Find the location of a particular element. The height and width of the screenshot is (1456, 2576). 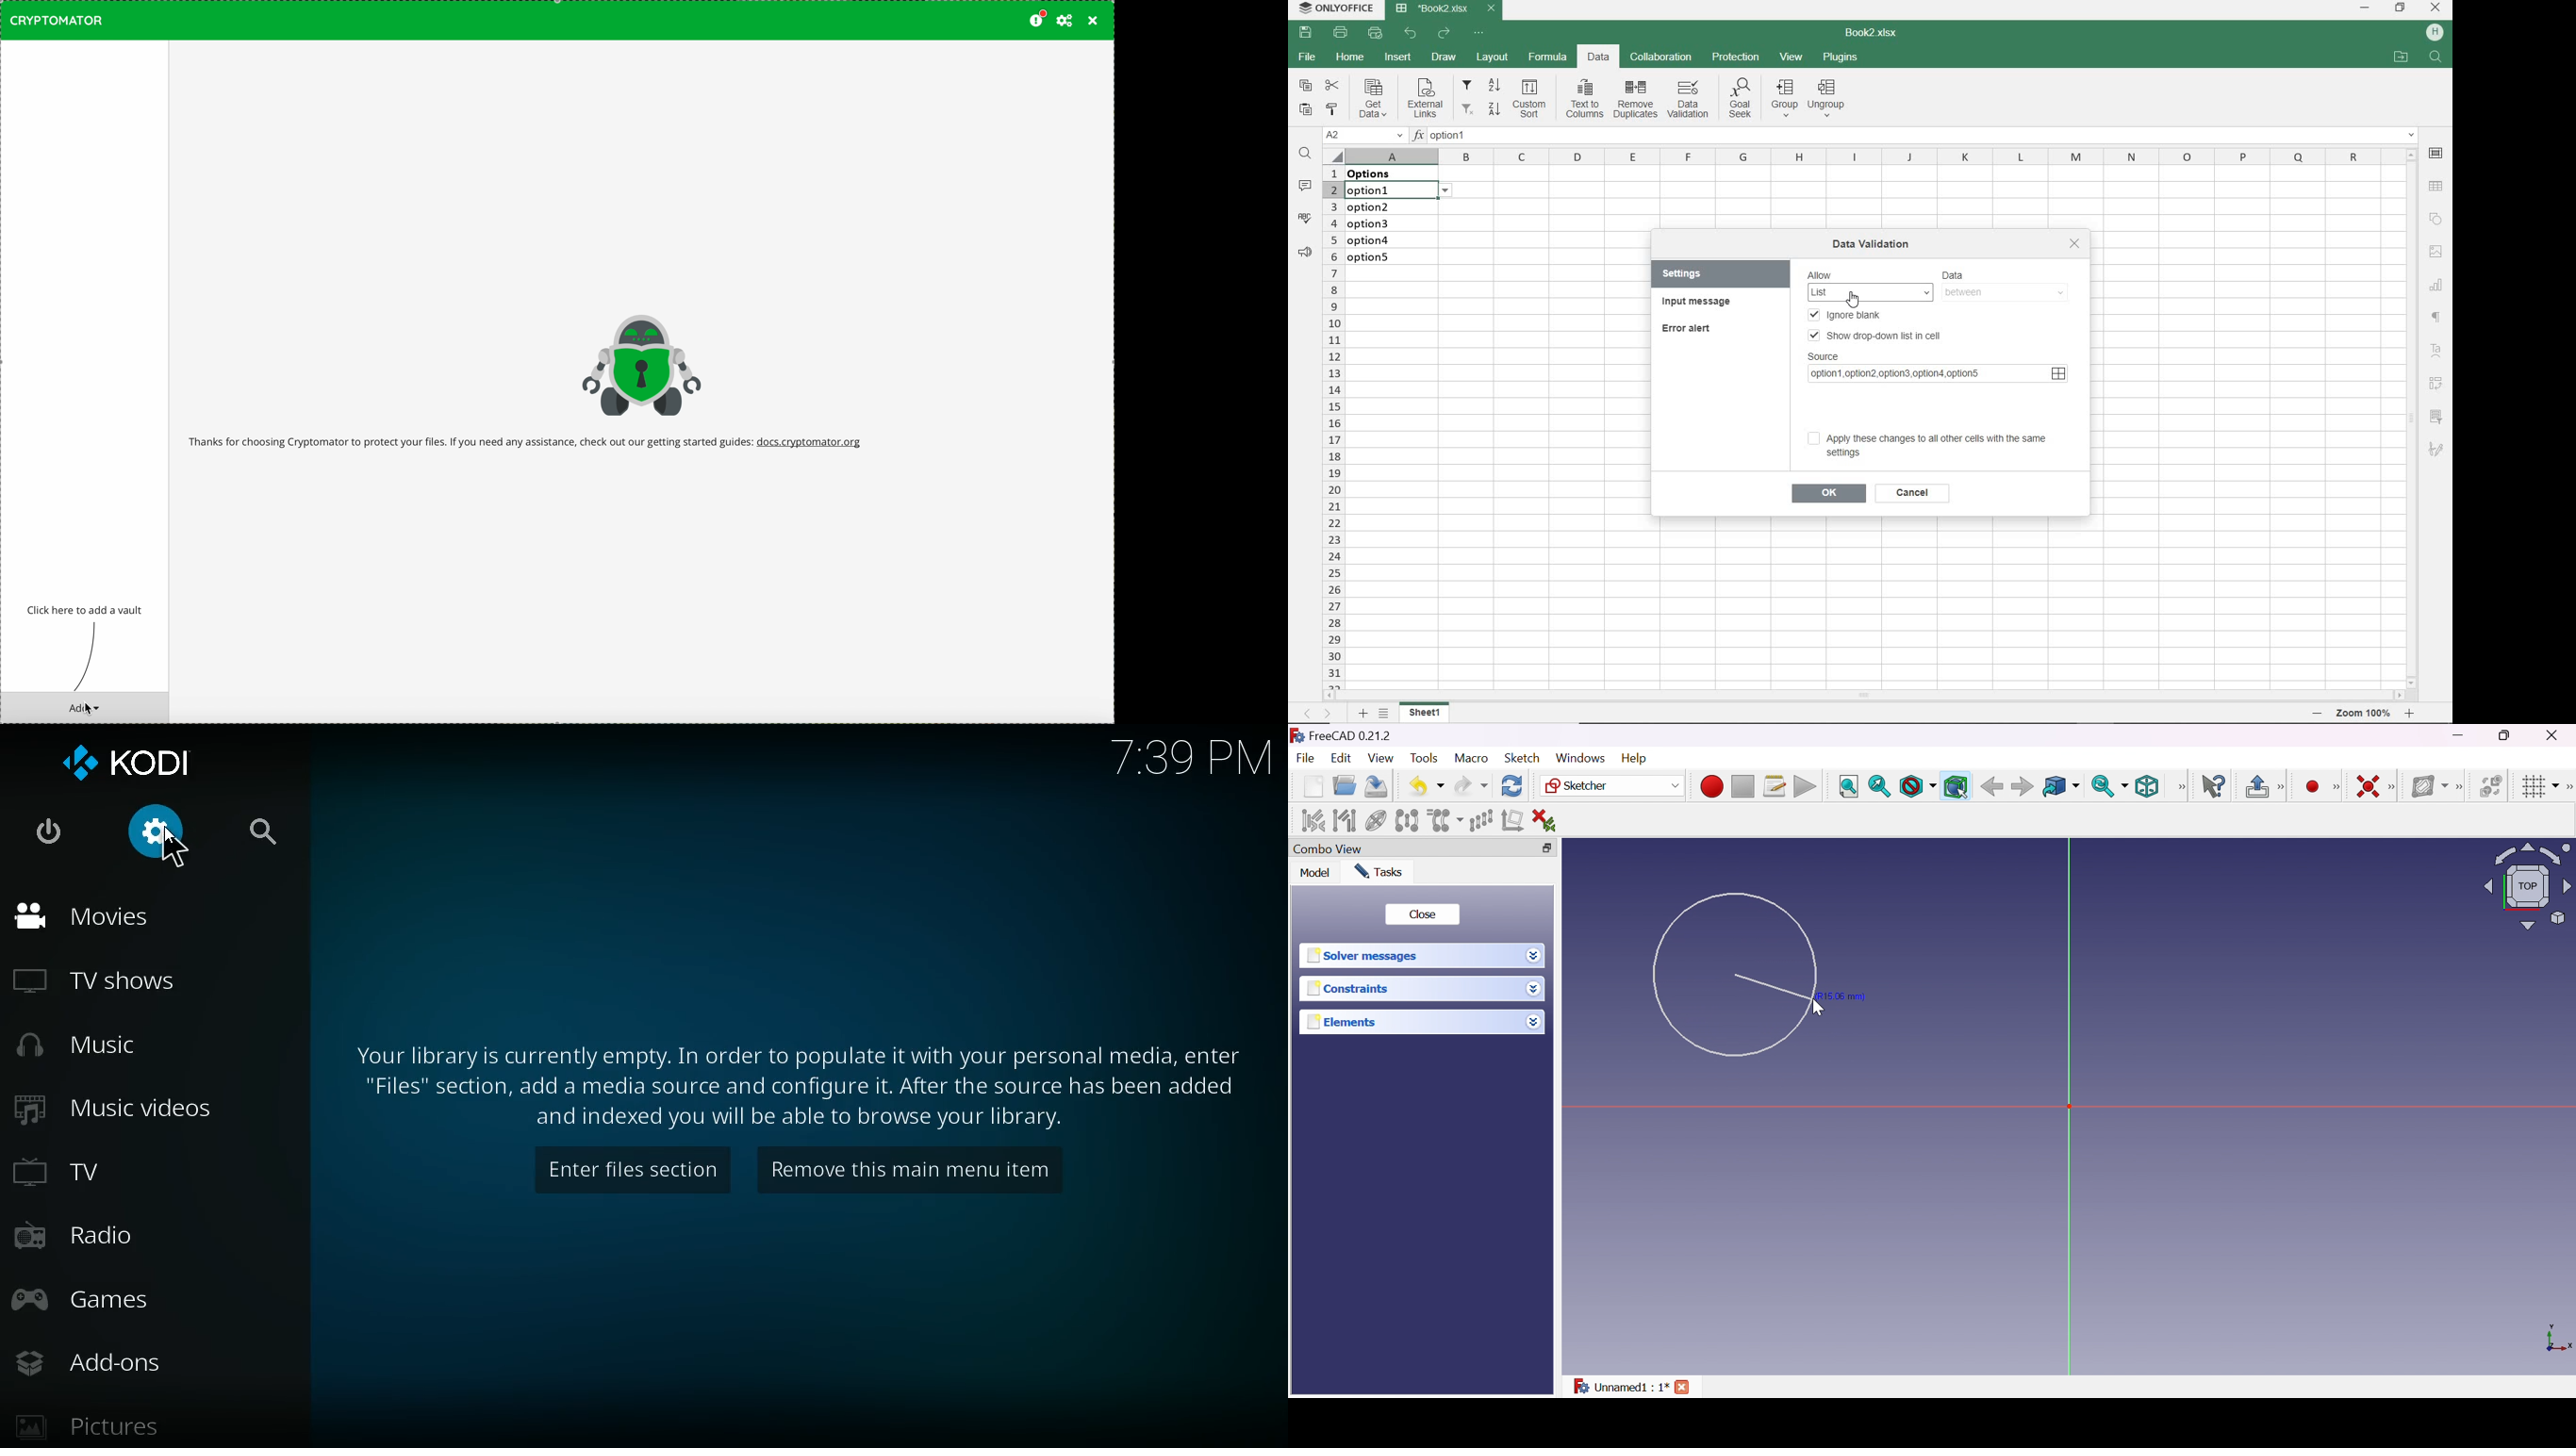

add-ons is located at coordinates (105, 1358).